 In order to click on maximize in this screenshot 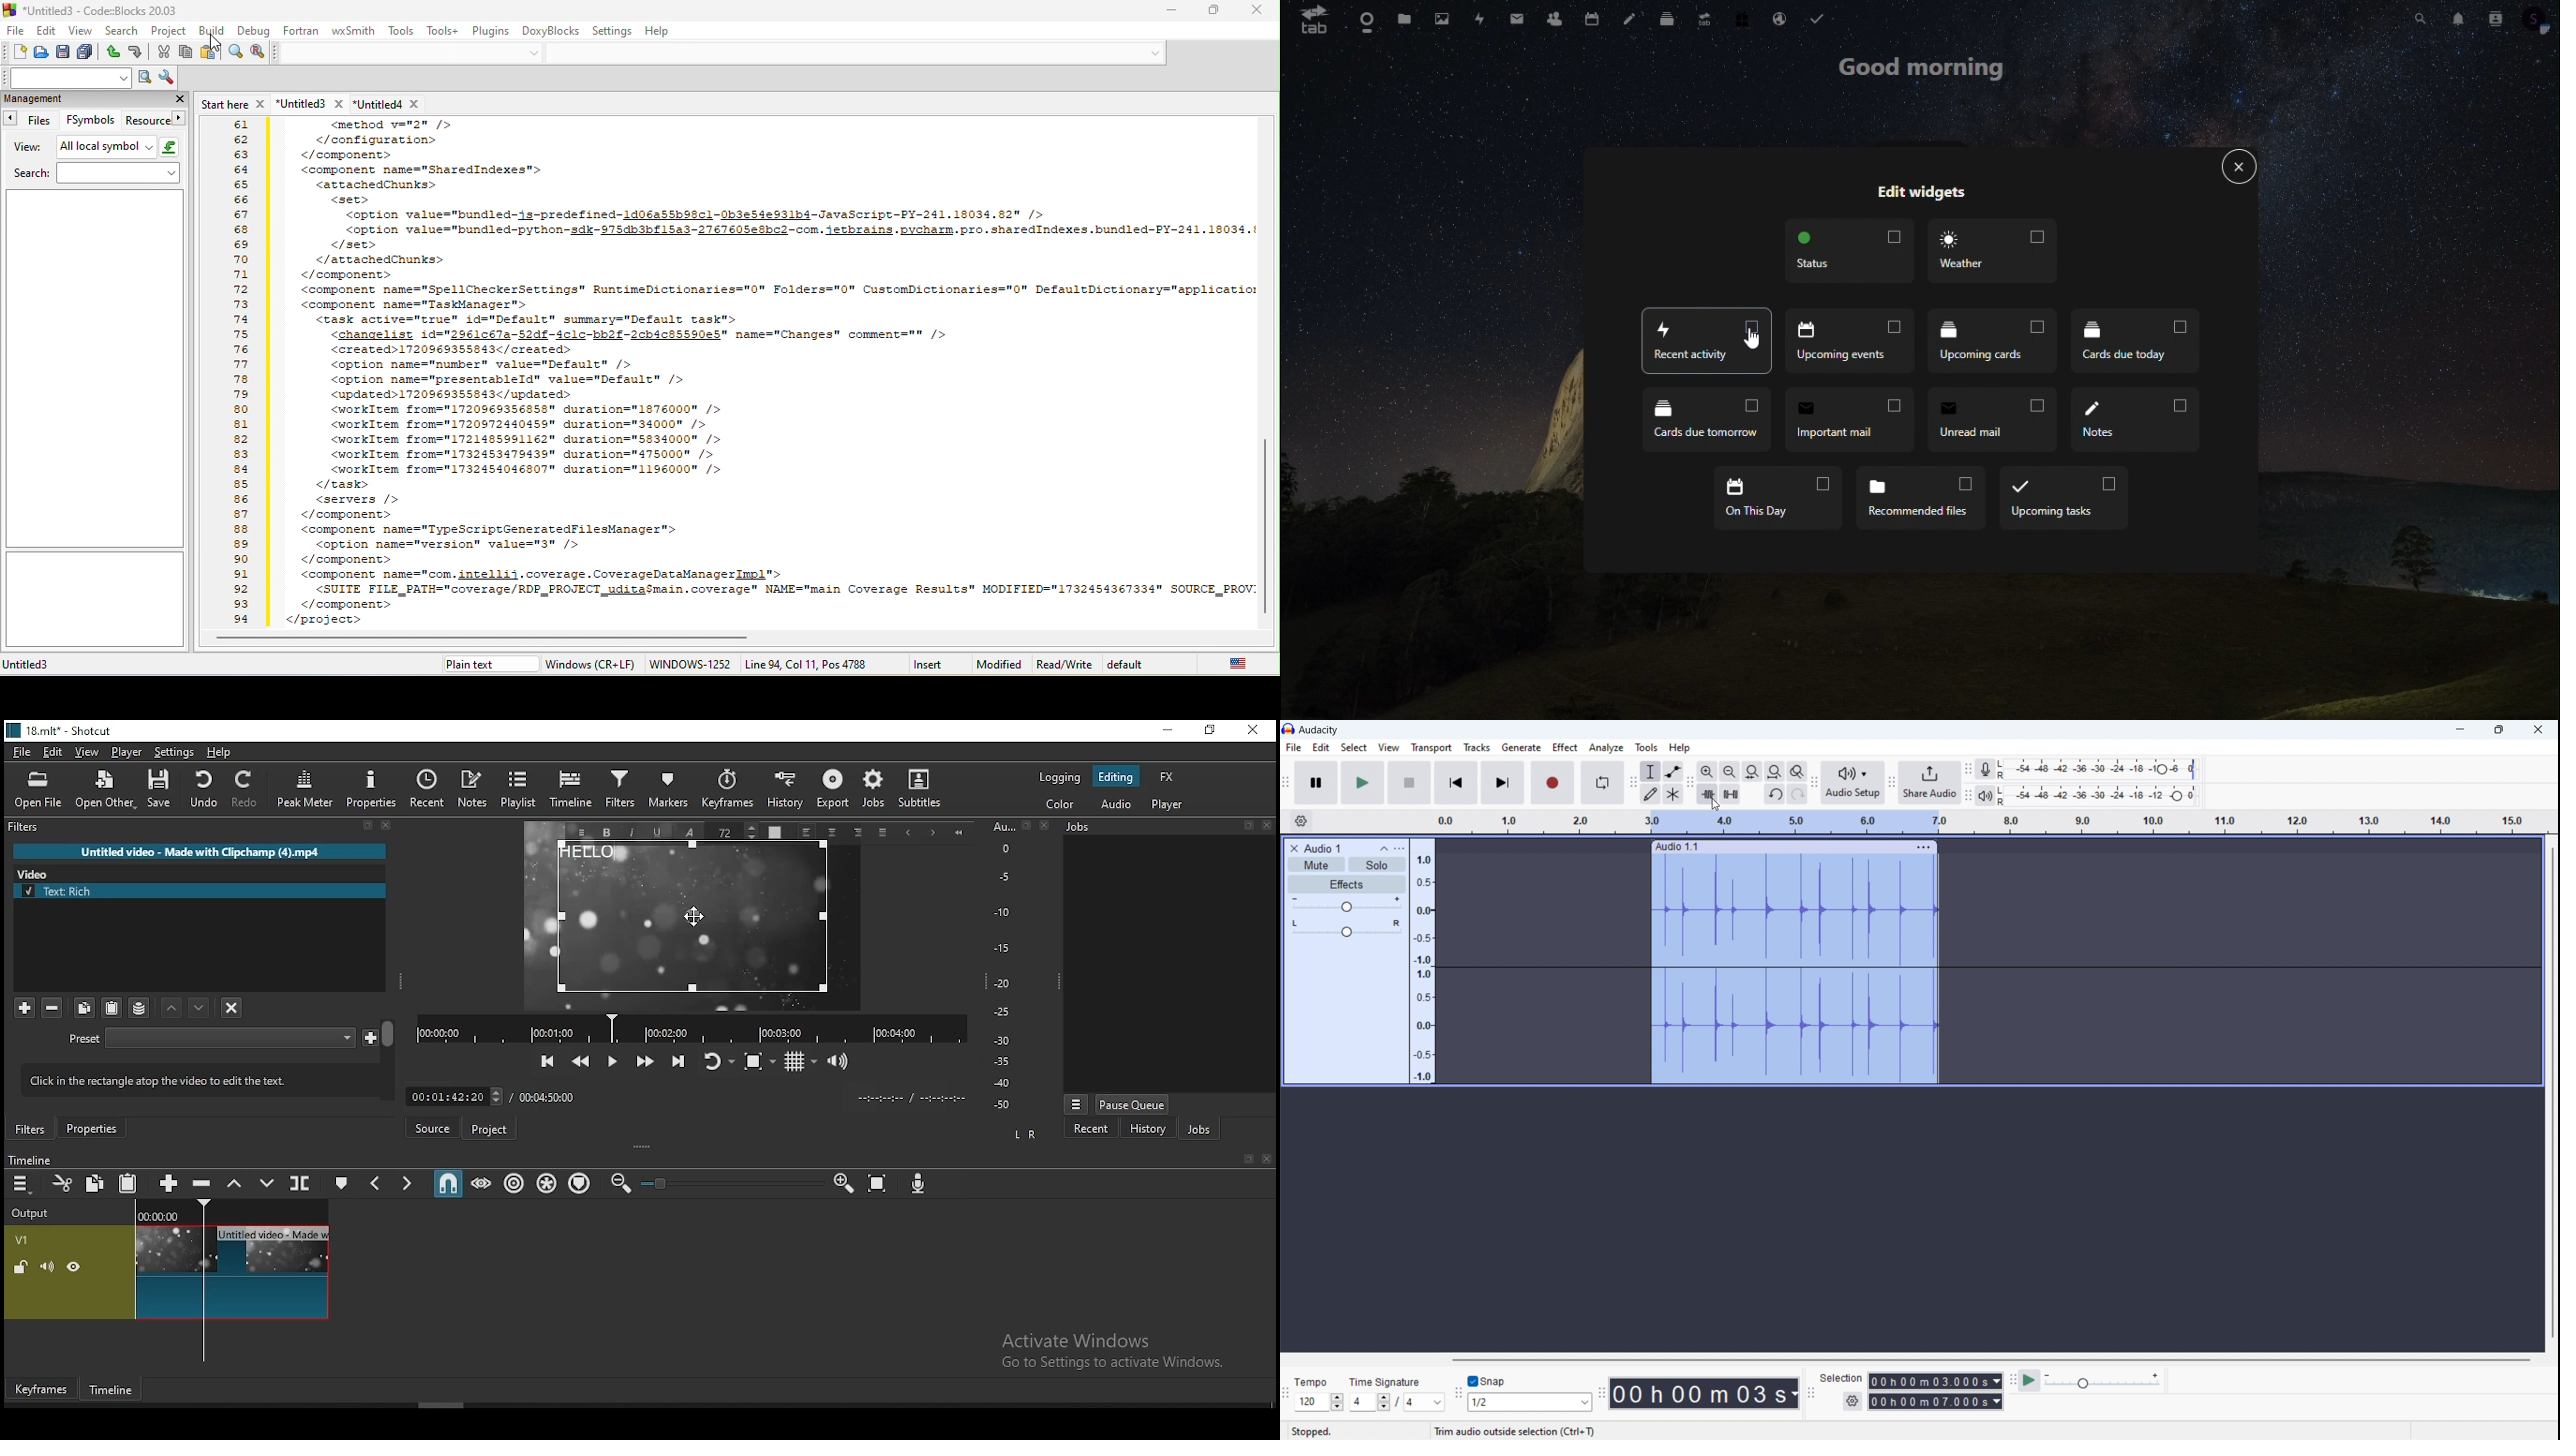, I will do `click(2498, 730)`.